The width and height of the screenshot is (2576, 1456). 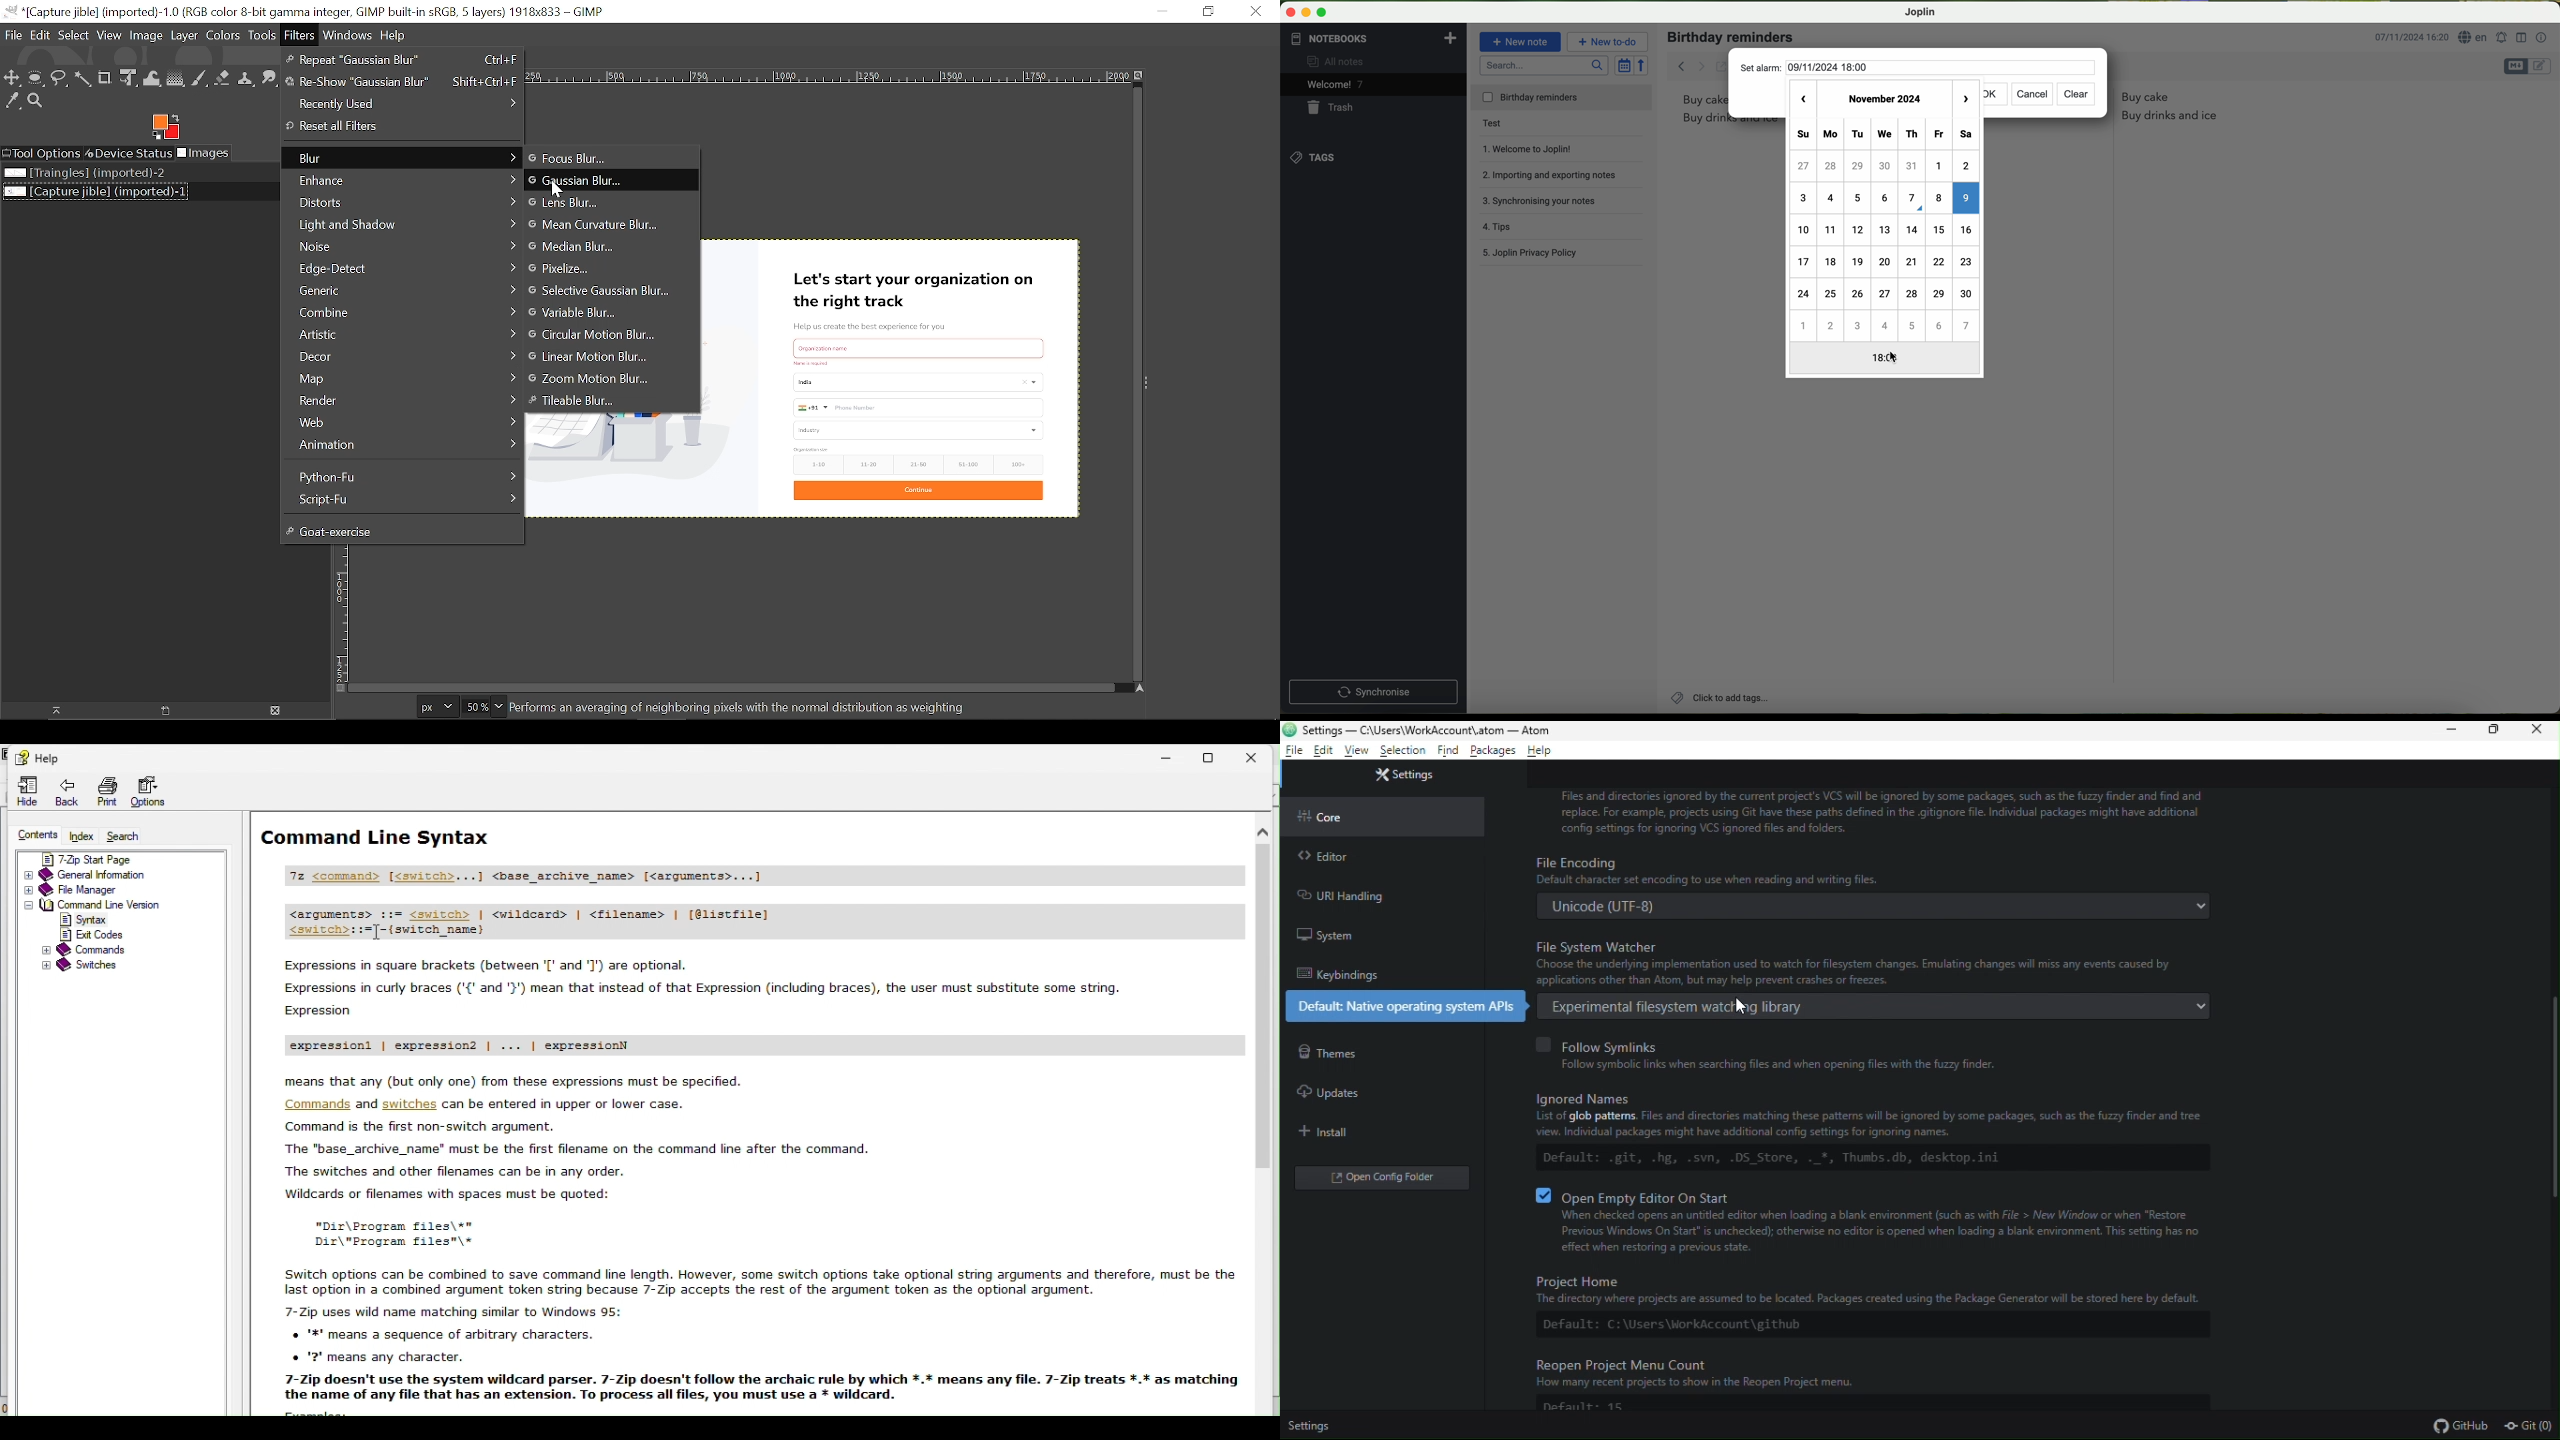 What do you see at coordinates (1874, 1127) in the screenshot?
I see `Ignored names` at bounding box center [1874, 1127].